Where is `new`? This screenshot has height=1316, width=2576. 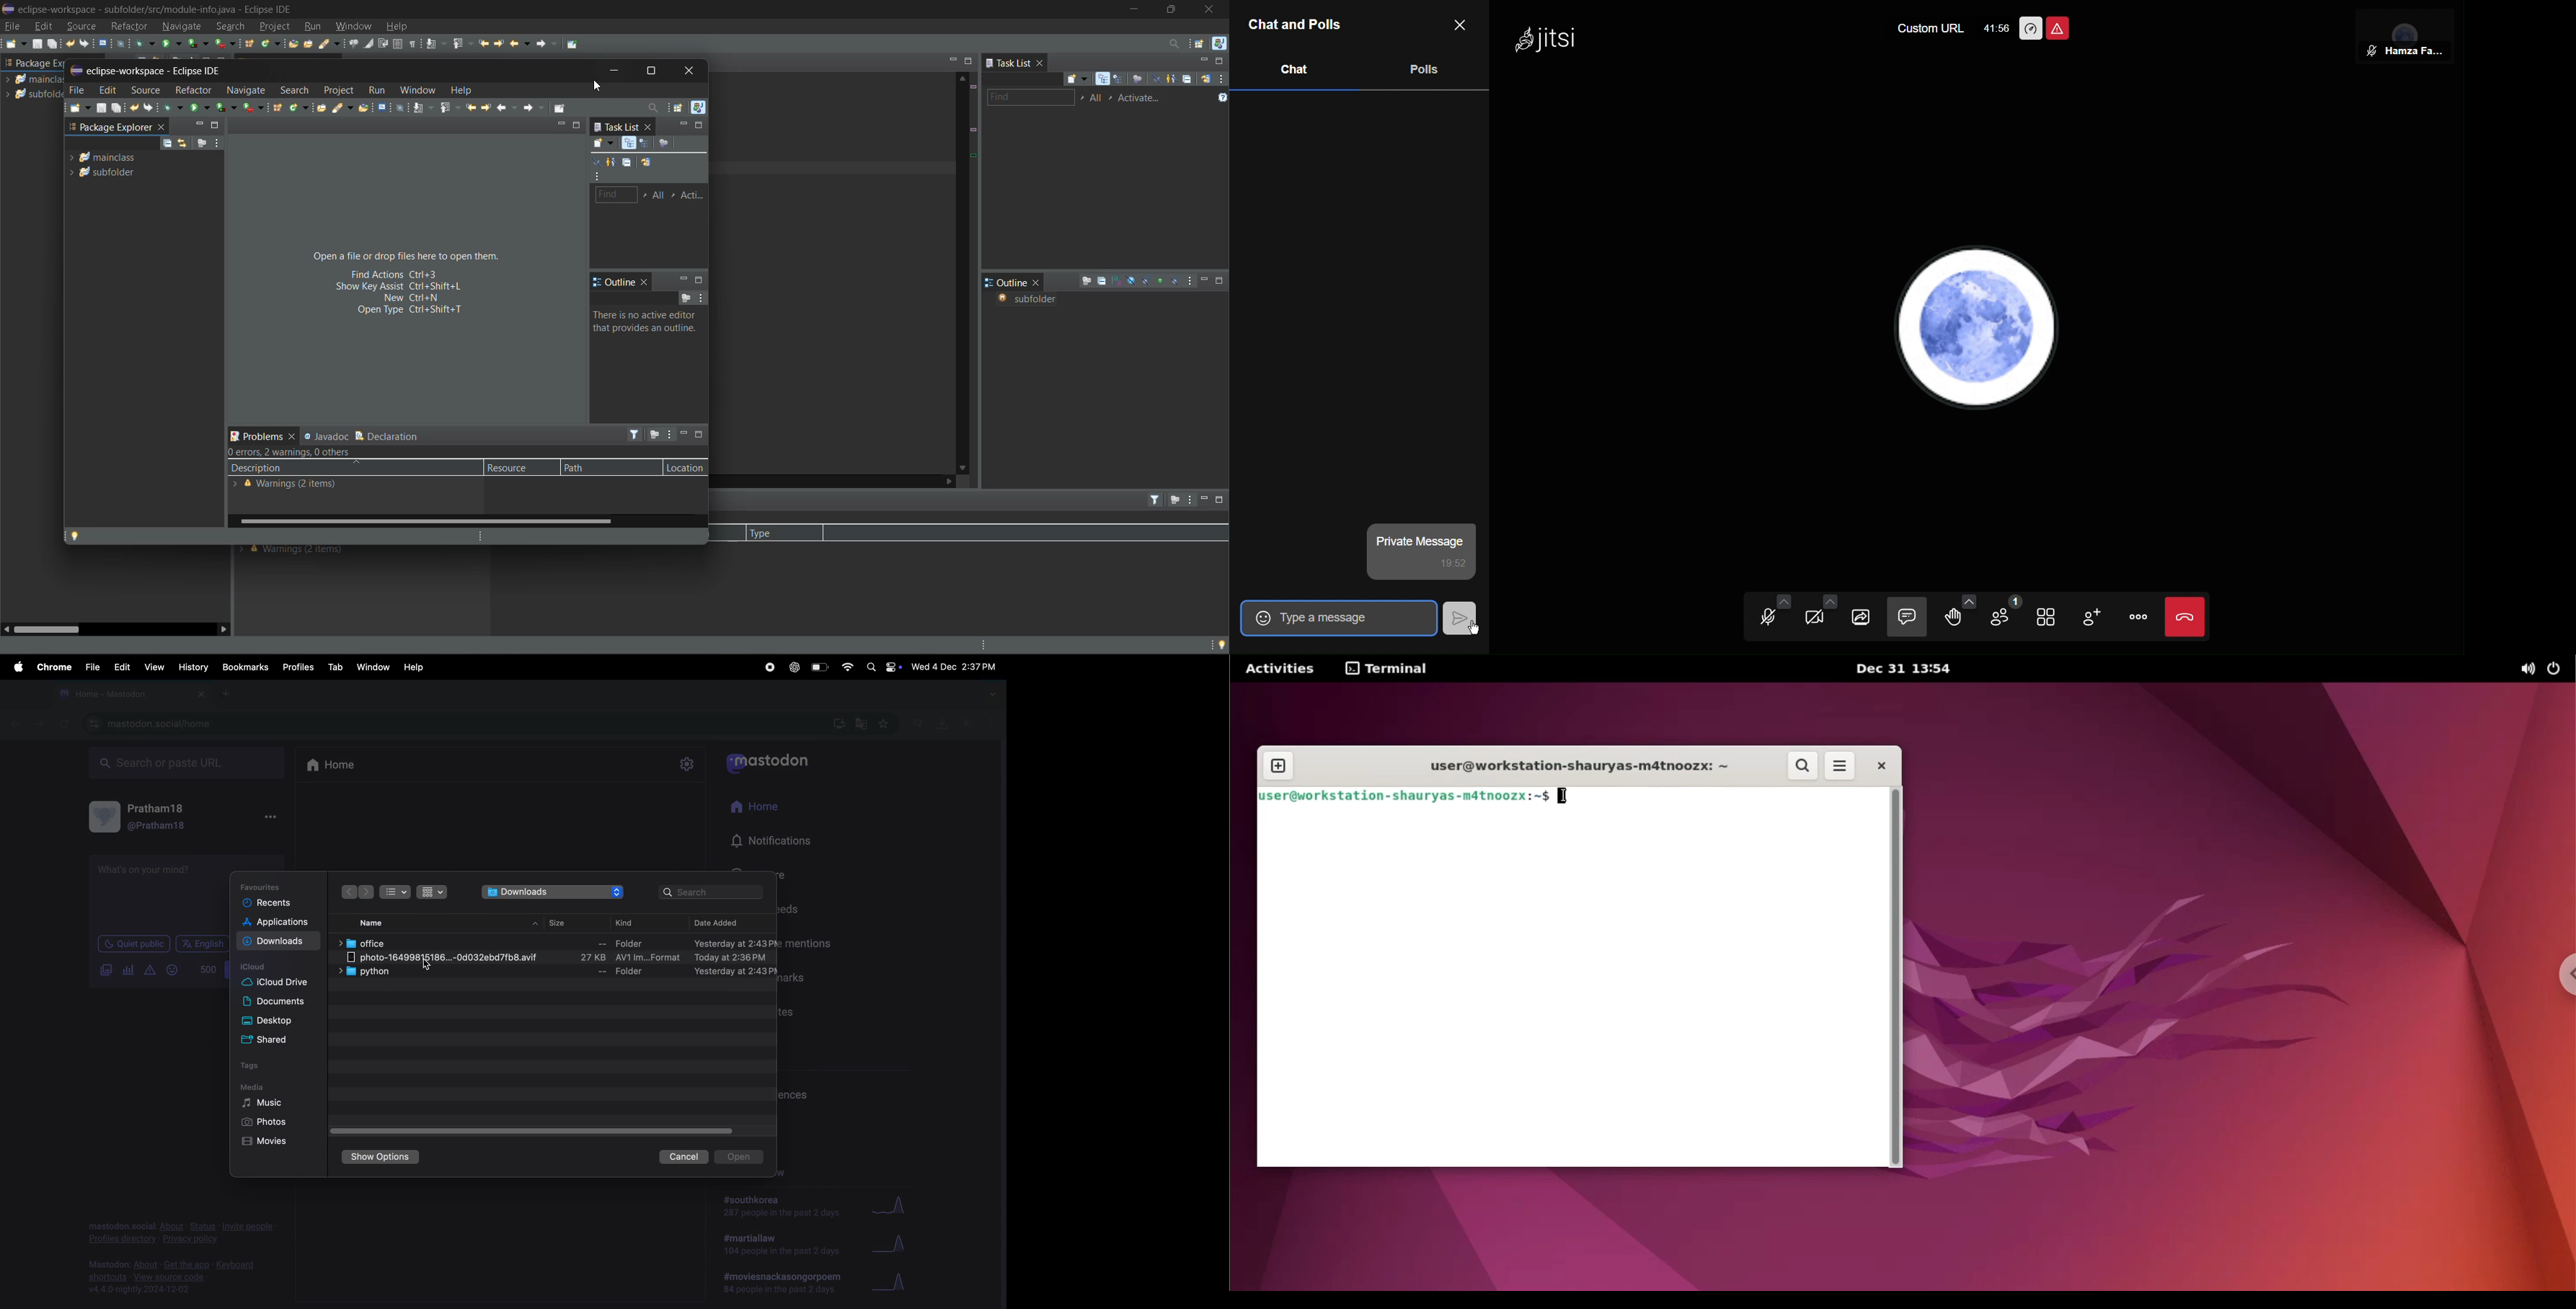 new is located at coordinates (81, 110).